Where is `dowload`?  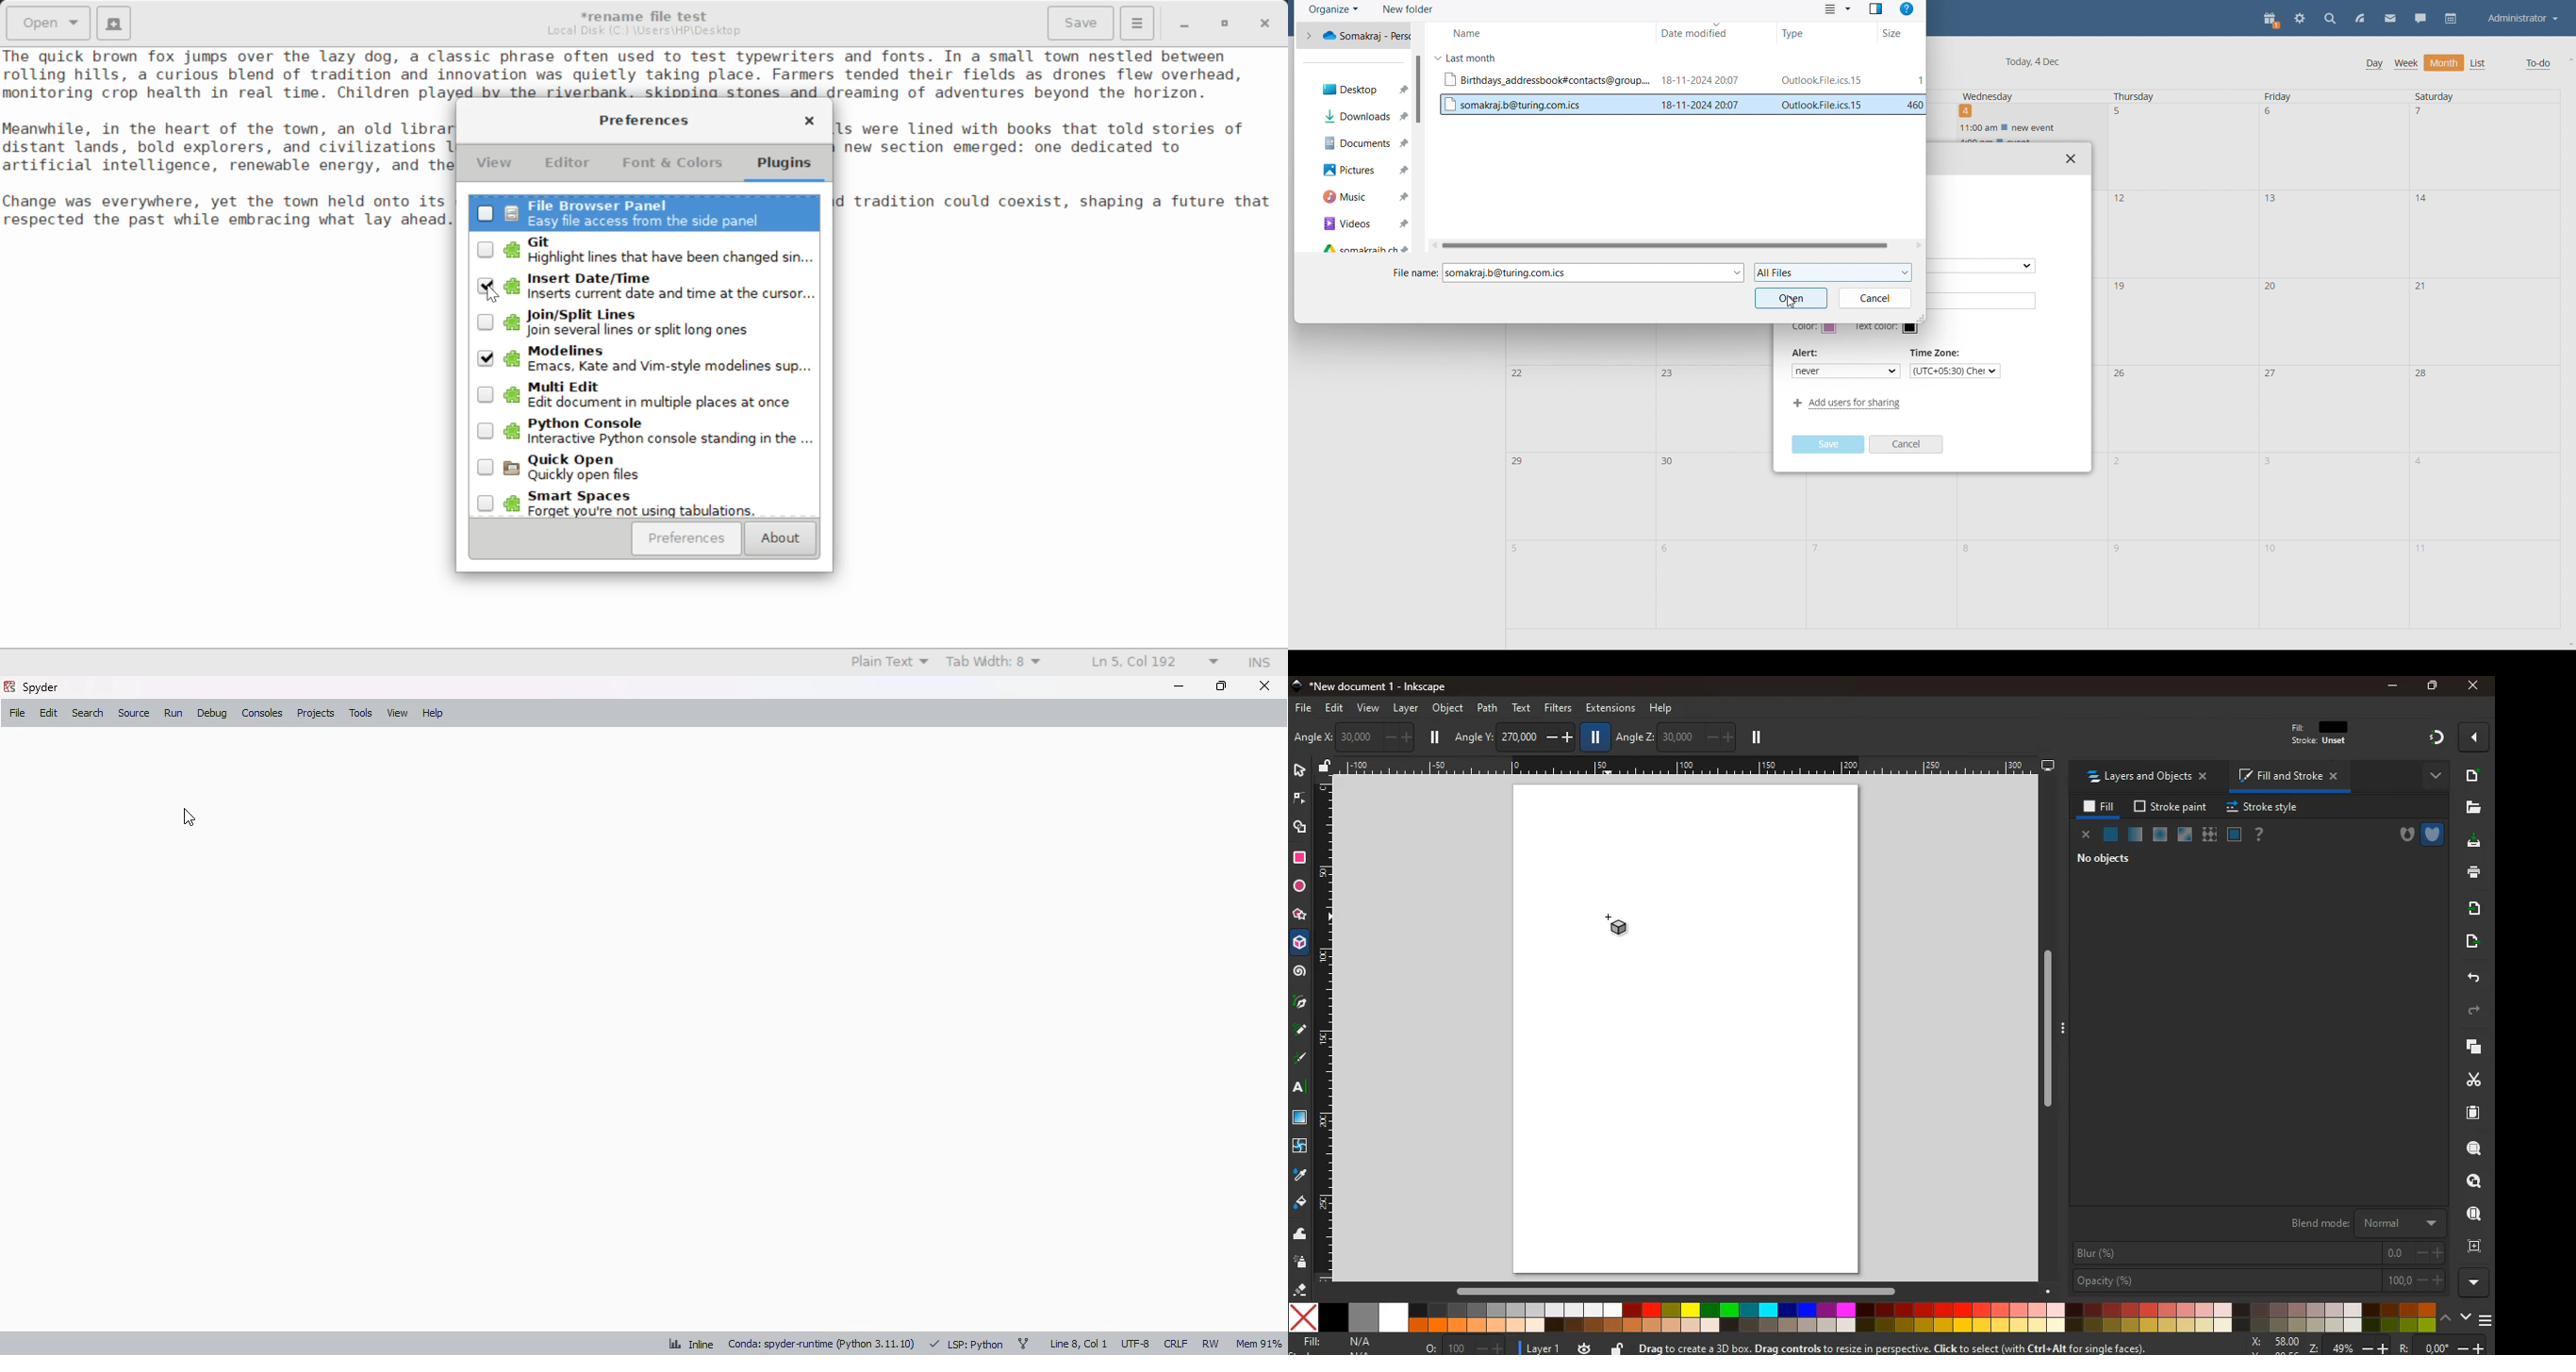 dowload is located at coordinates (2471, 841).